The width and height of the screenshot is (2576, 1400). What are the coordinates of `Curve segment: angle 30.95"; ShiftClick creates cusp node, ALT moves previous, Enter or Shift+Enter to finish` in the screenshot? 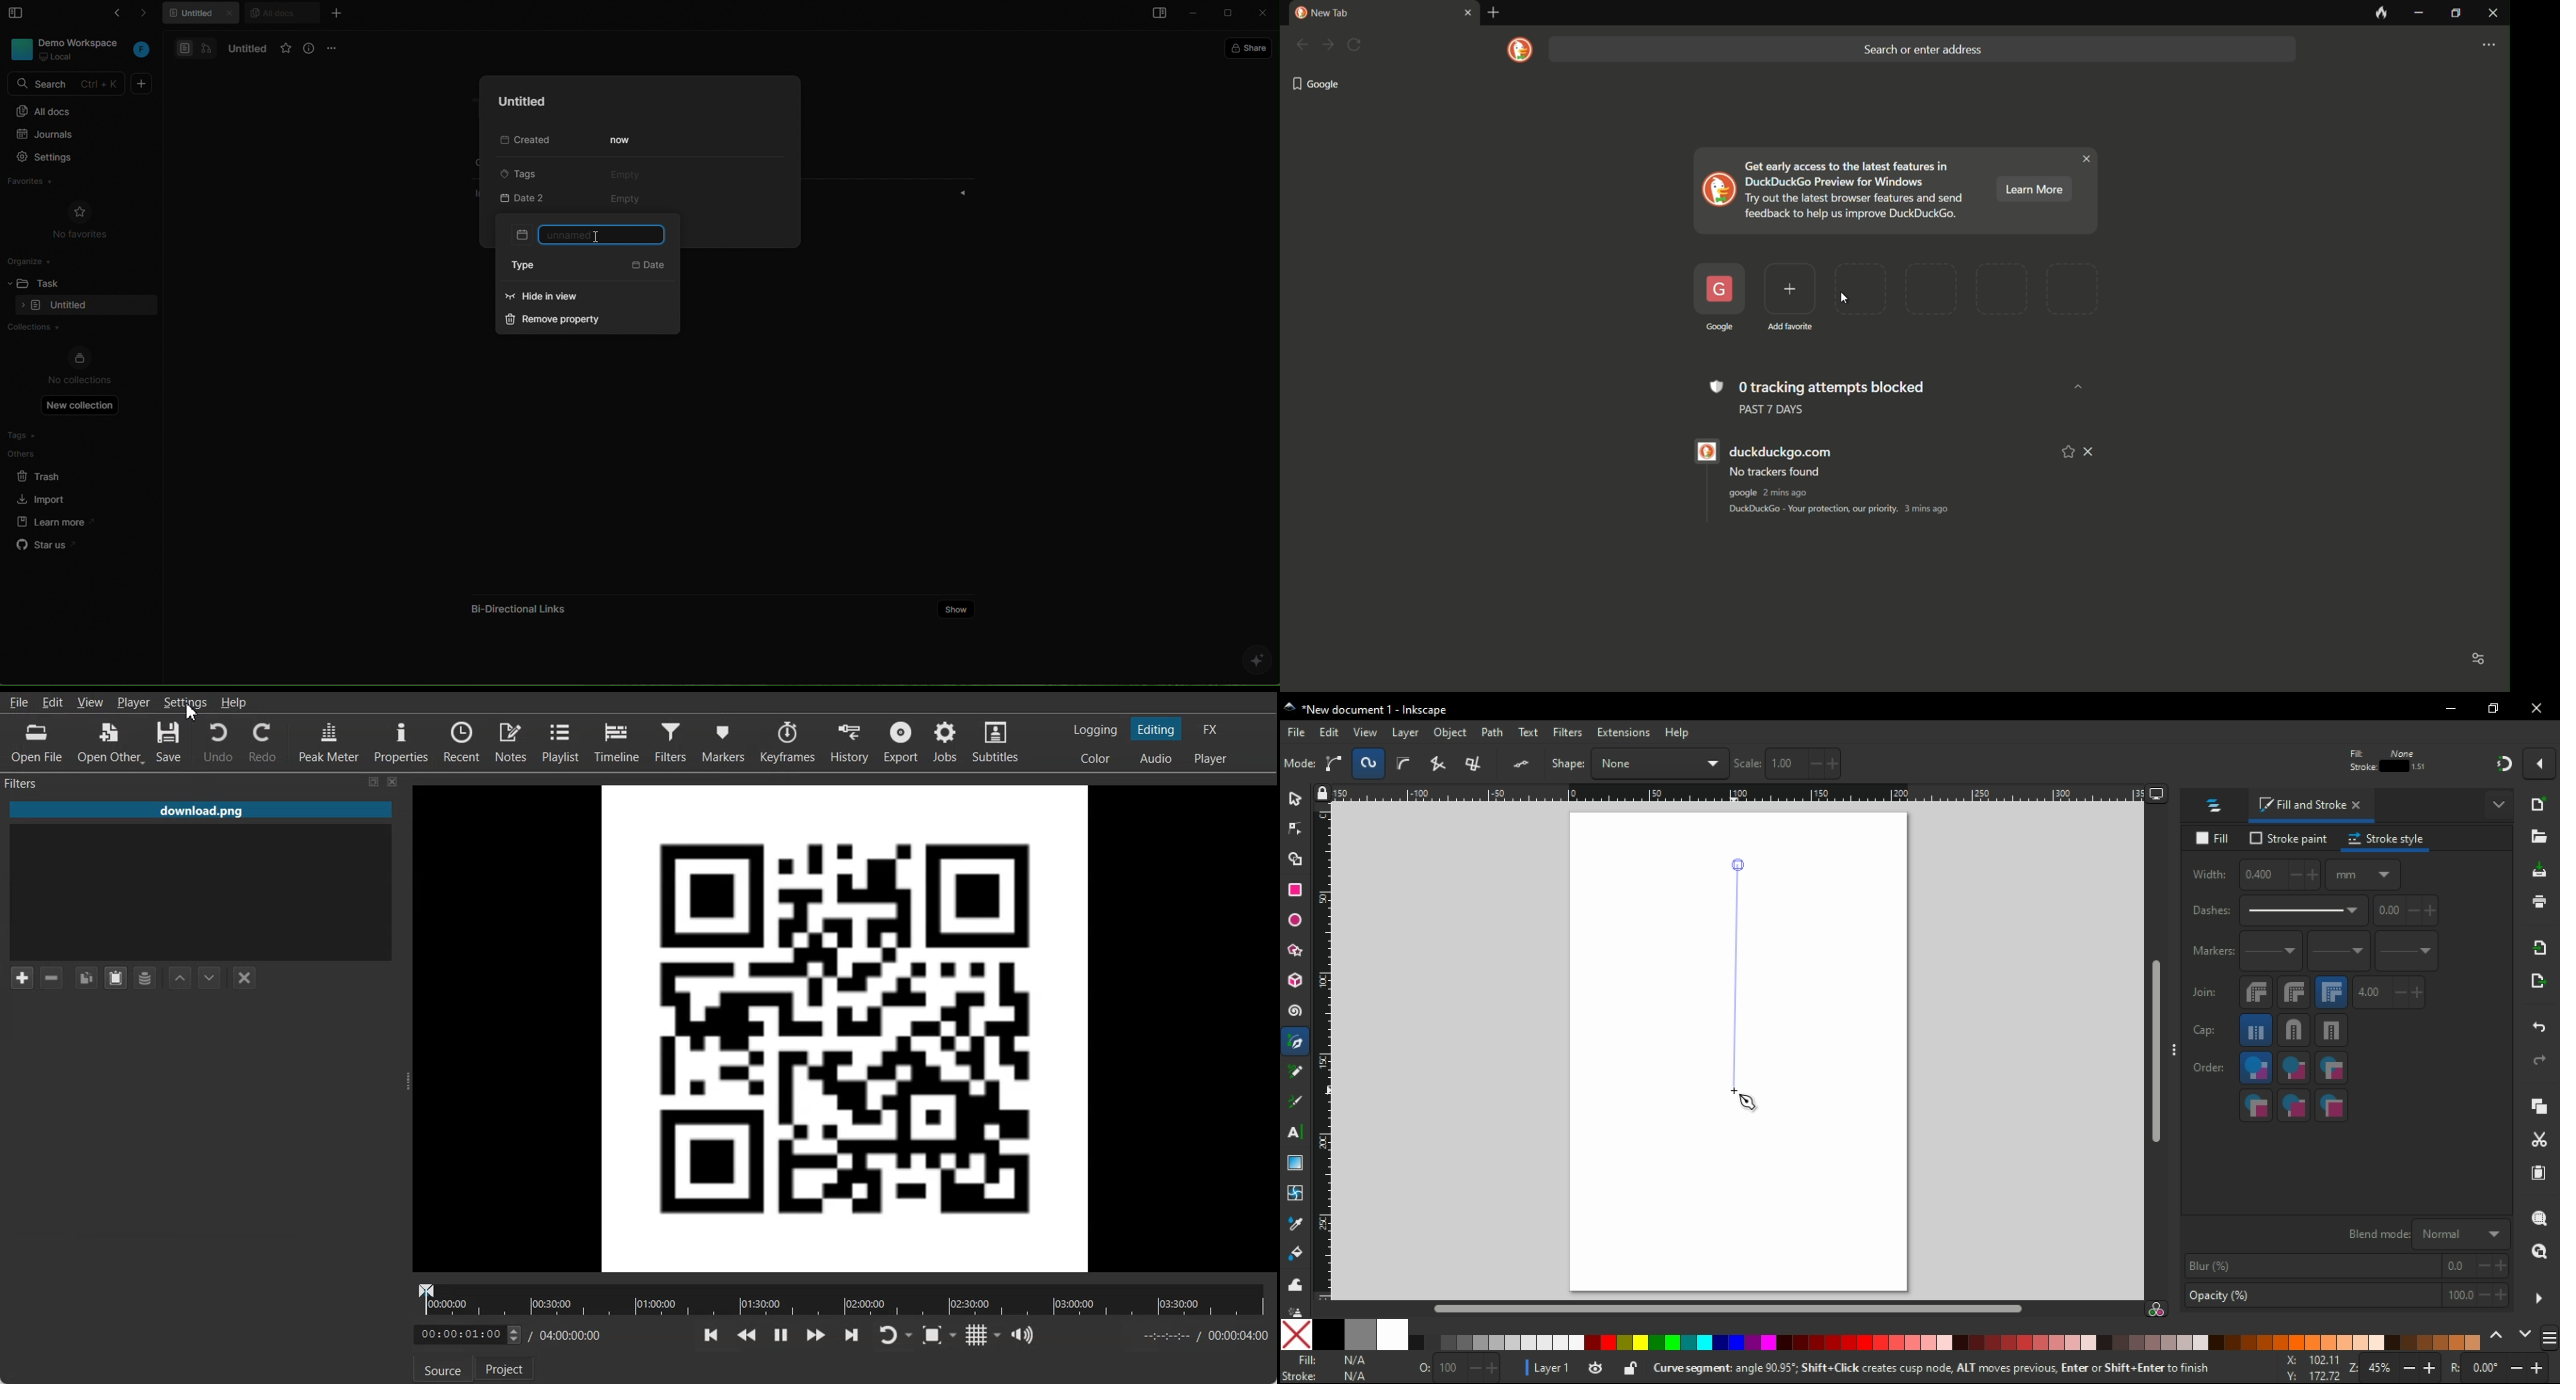 It's located at (1918, 1370).